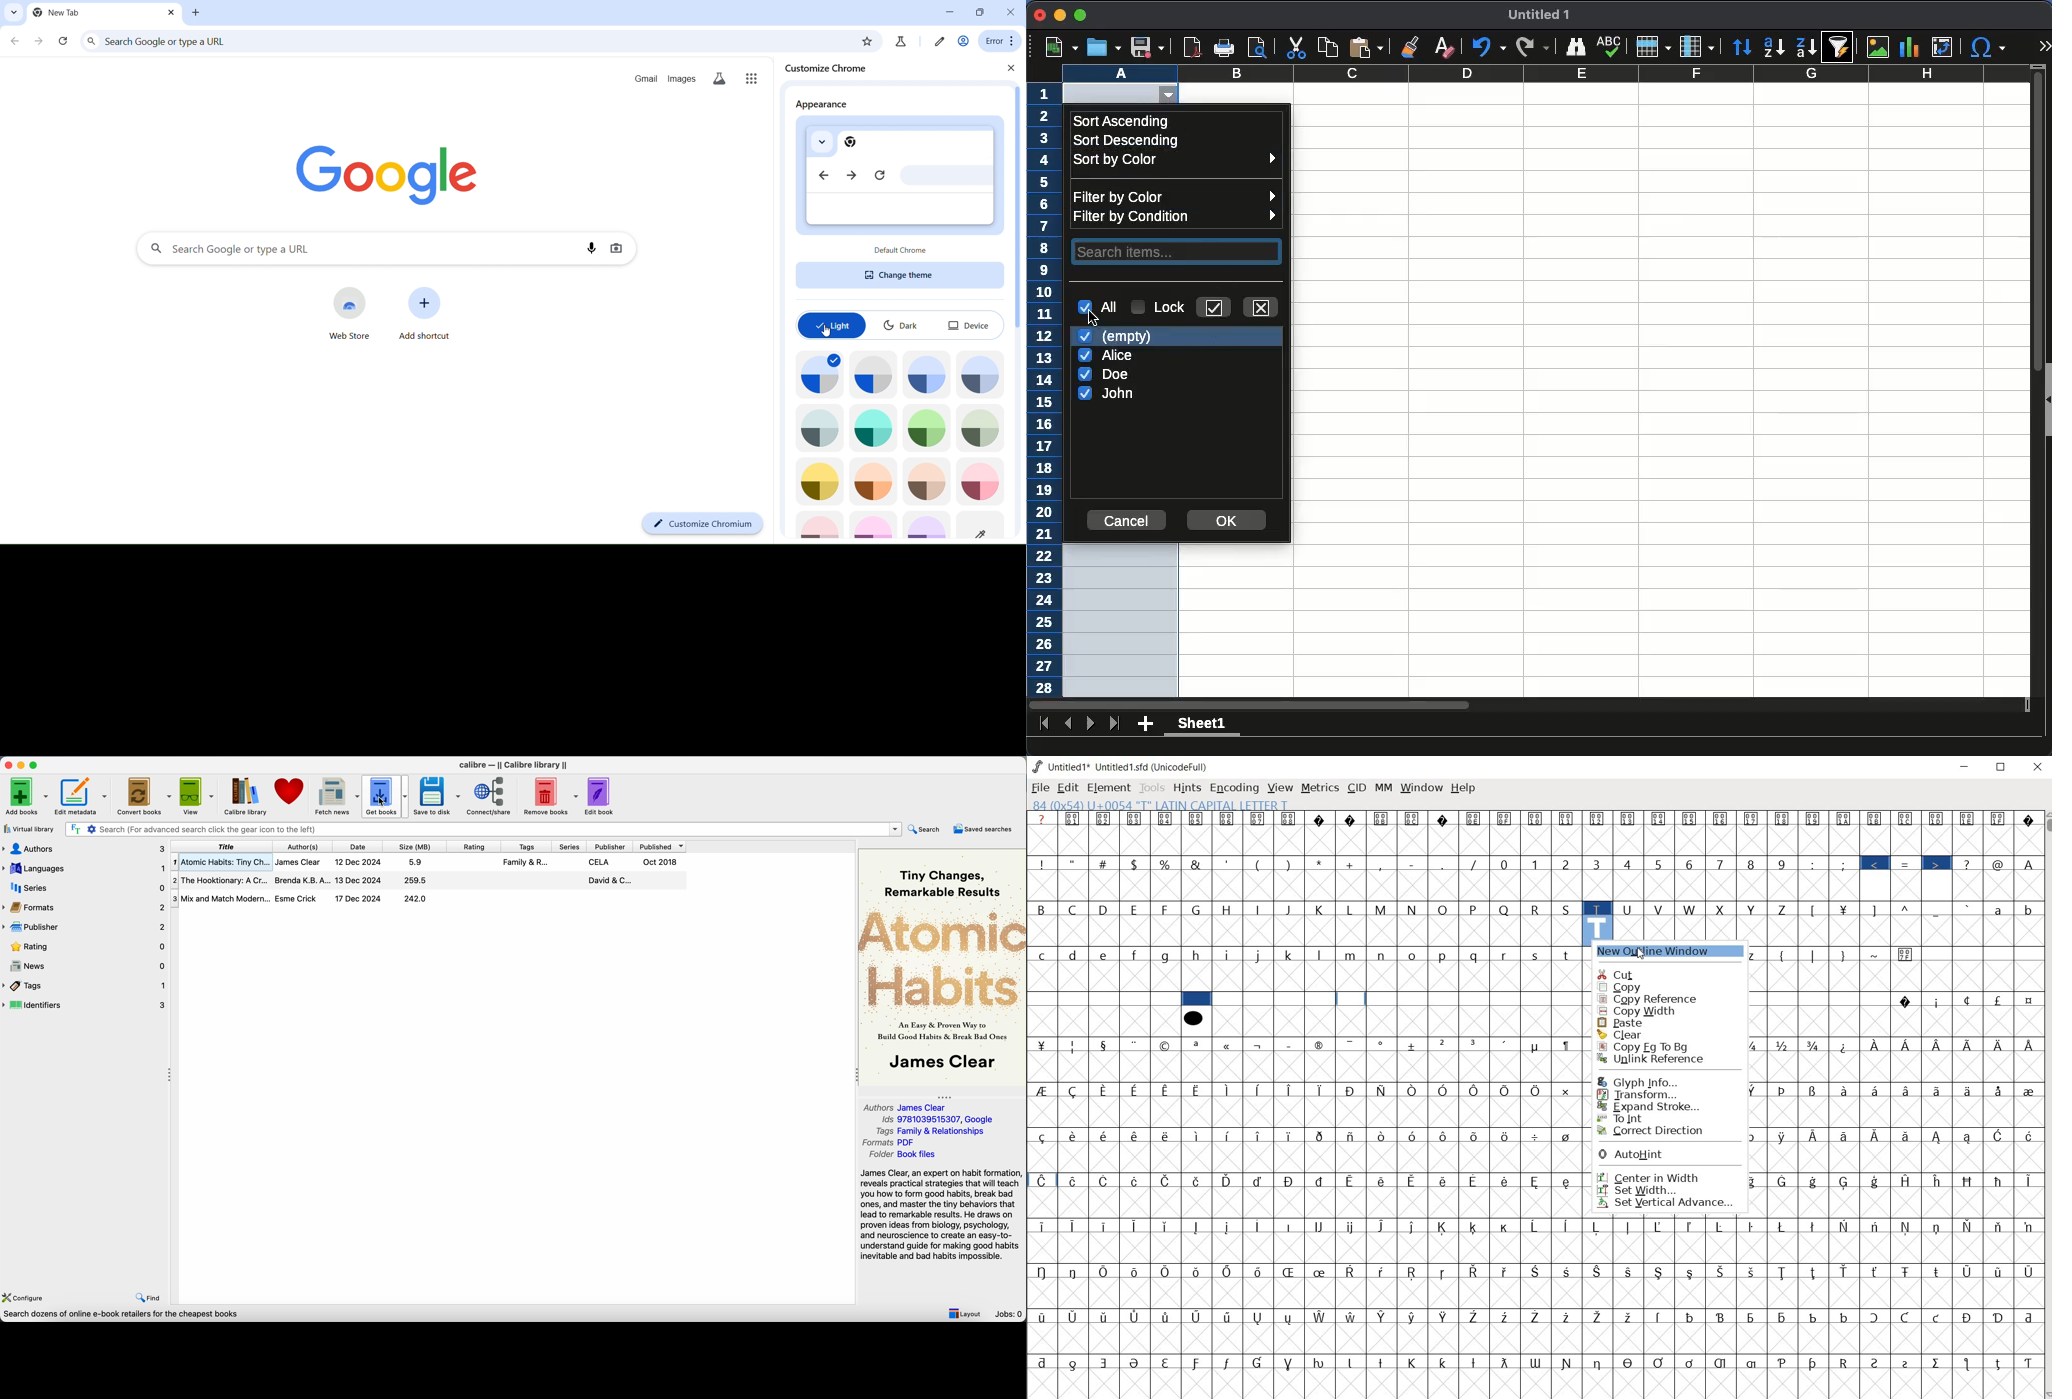 The width and height of the screenshot is (2072, 1400). What do you see at coordinates (1290, 1362) in the screenshot?
I see `Symbol` at bounding box center [1290, 1362].